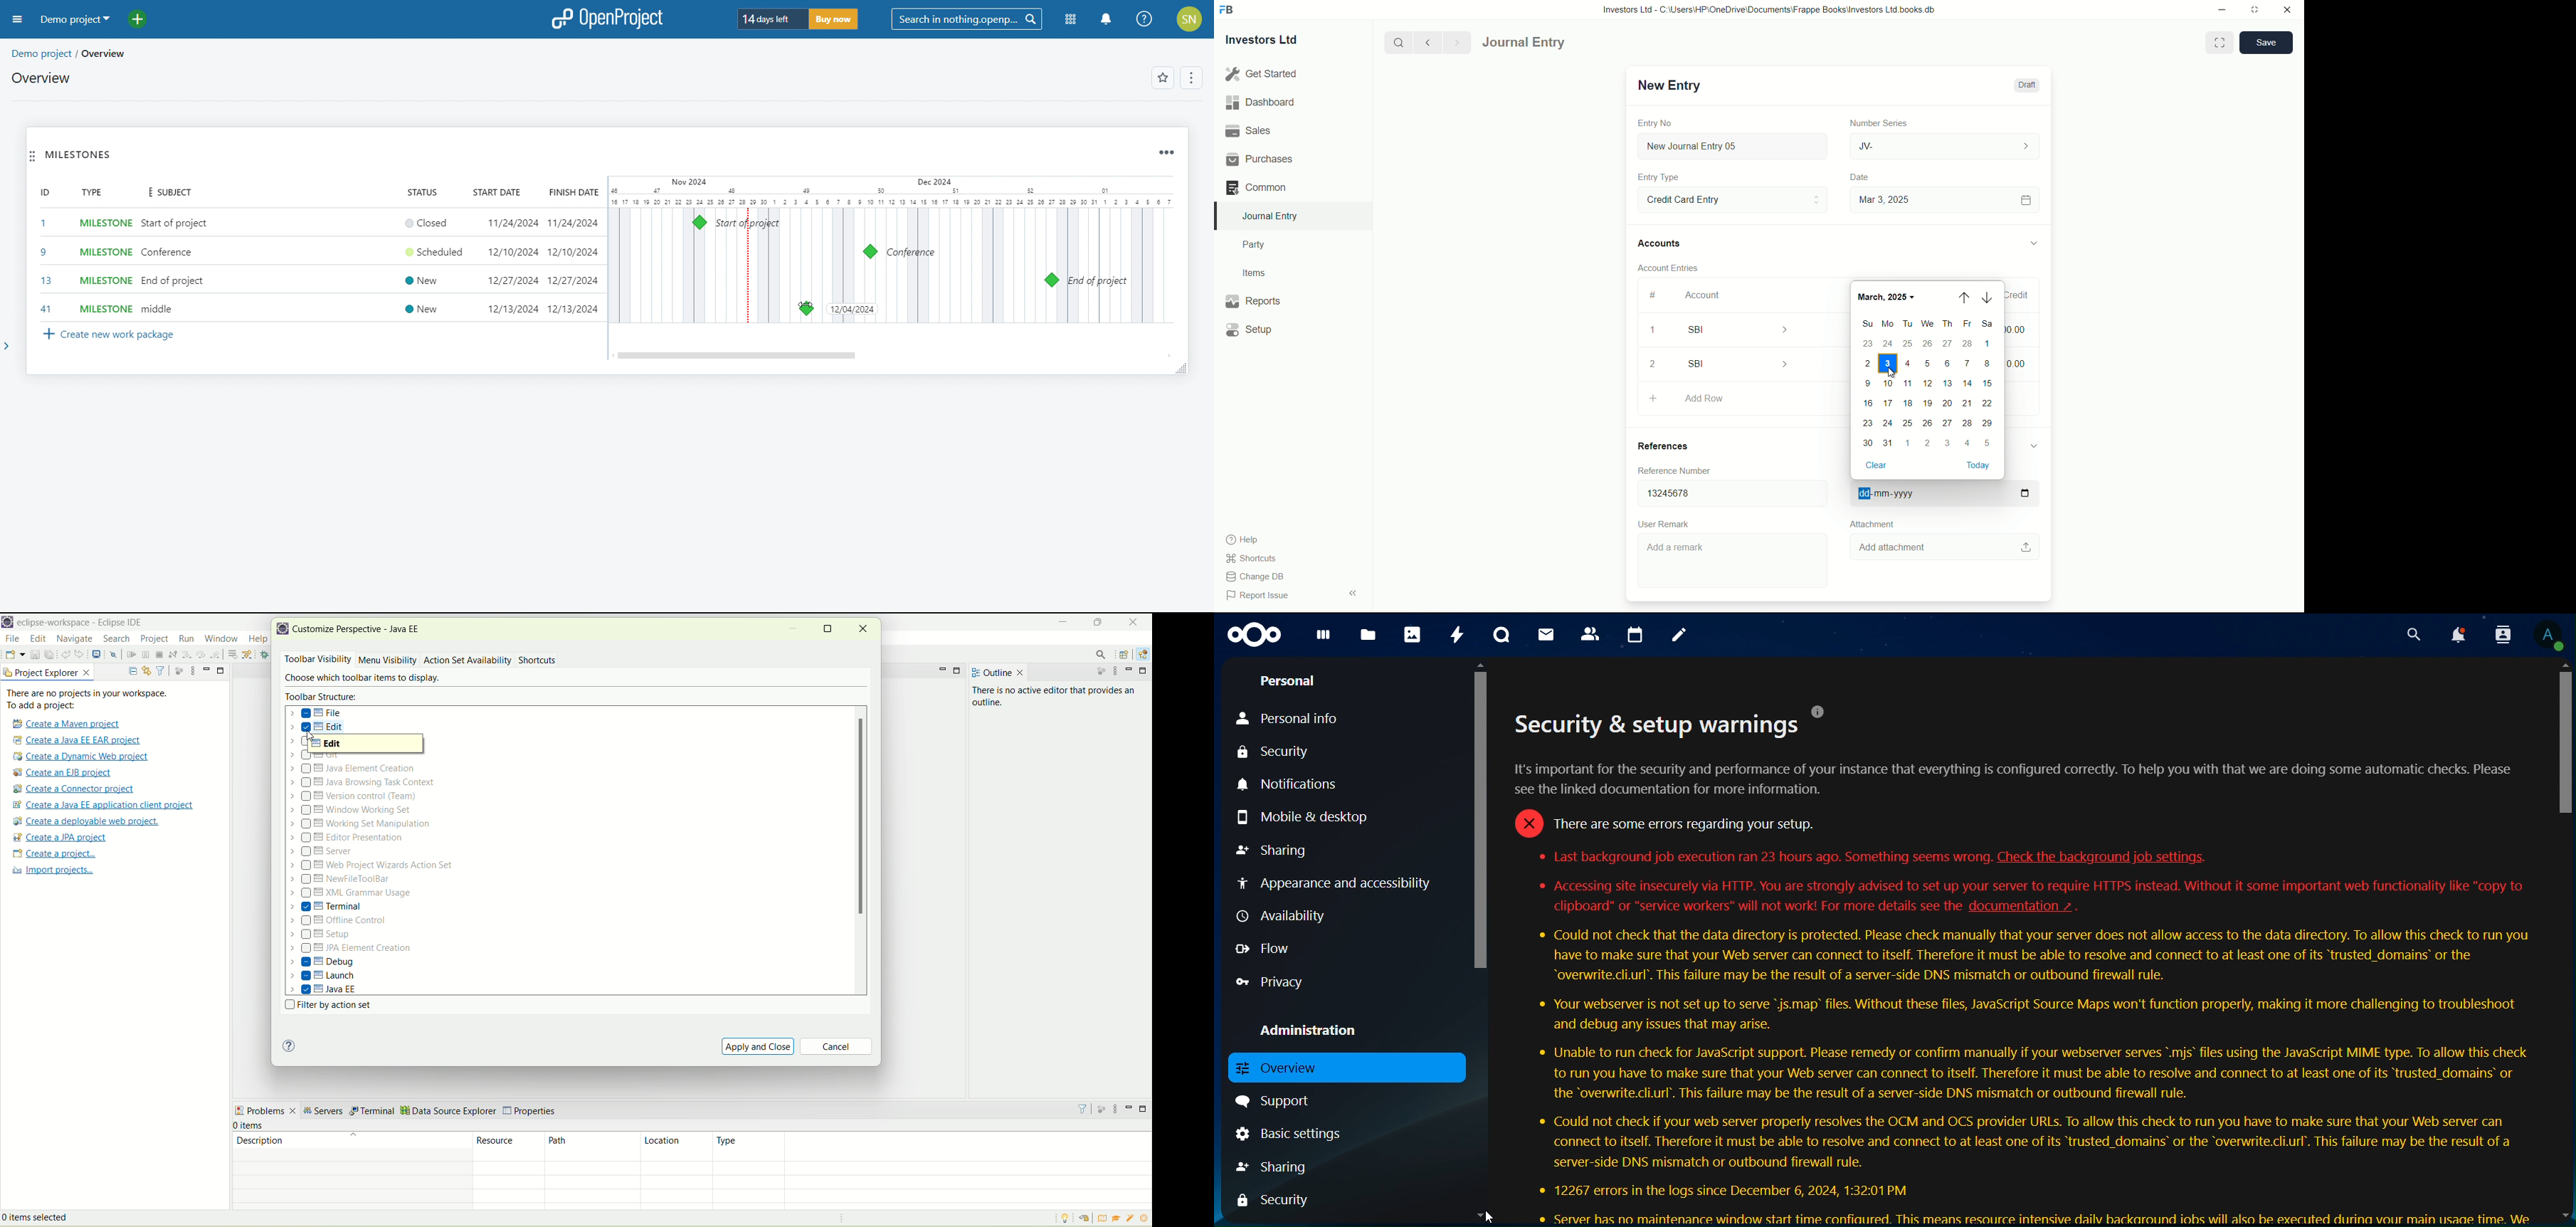 The height and width of the screenshot is (1232, 2576). What do you see at coordinates (1682, 470) in the screenshot?
I see `Reference Number` at bounding box center [1682, 470].